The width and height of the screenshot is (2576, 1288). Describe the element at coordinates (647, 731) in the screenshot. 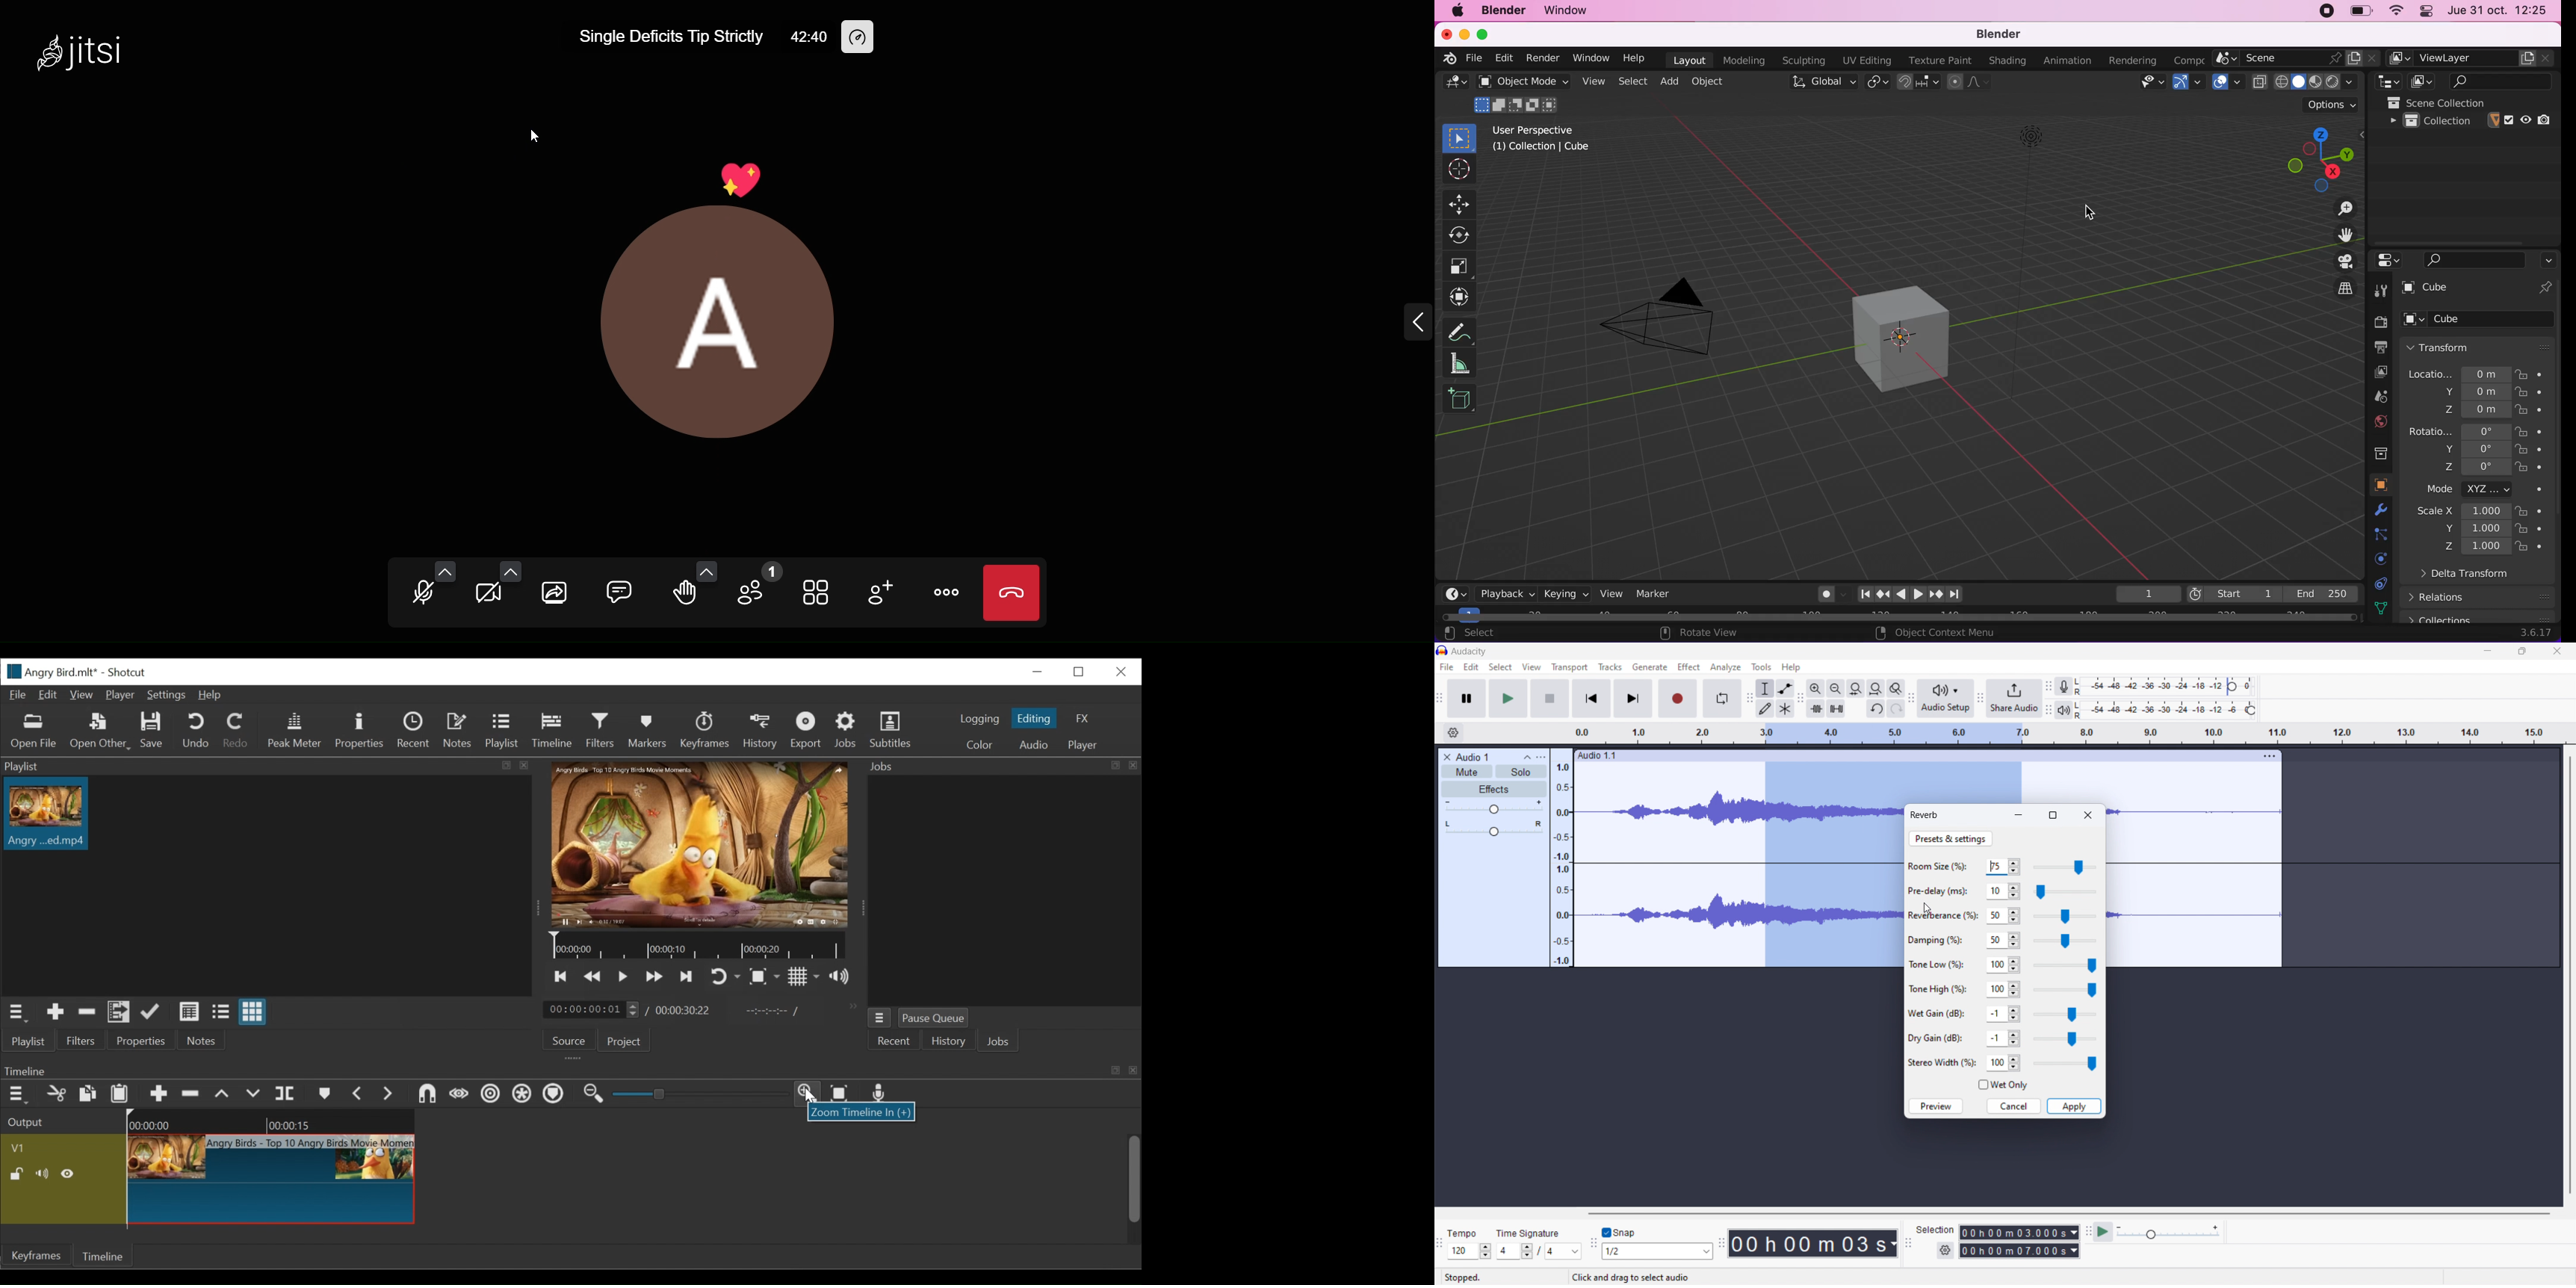

I see `Markers` at that location.